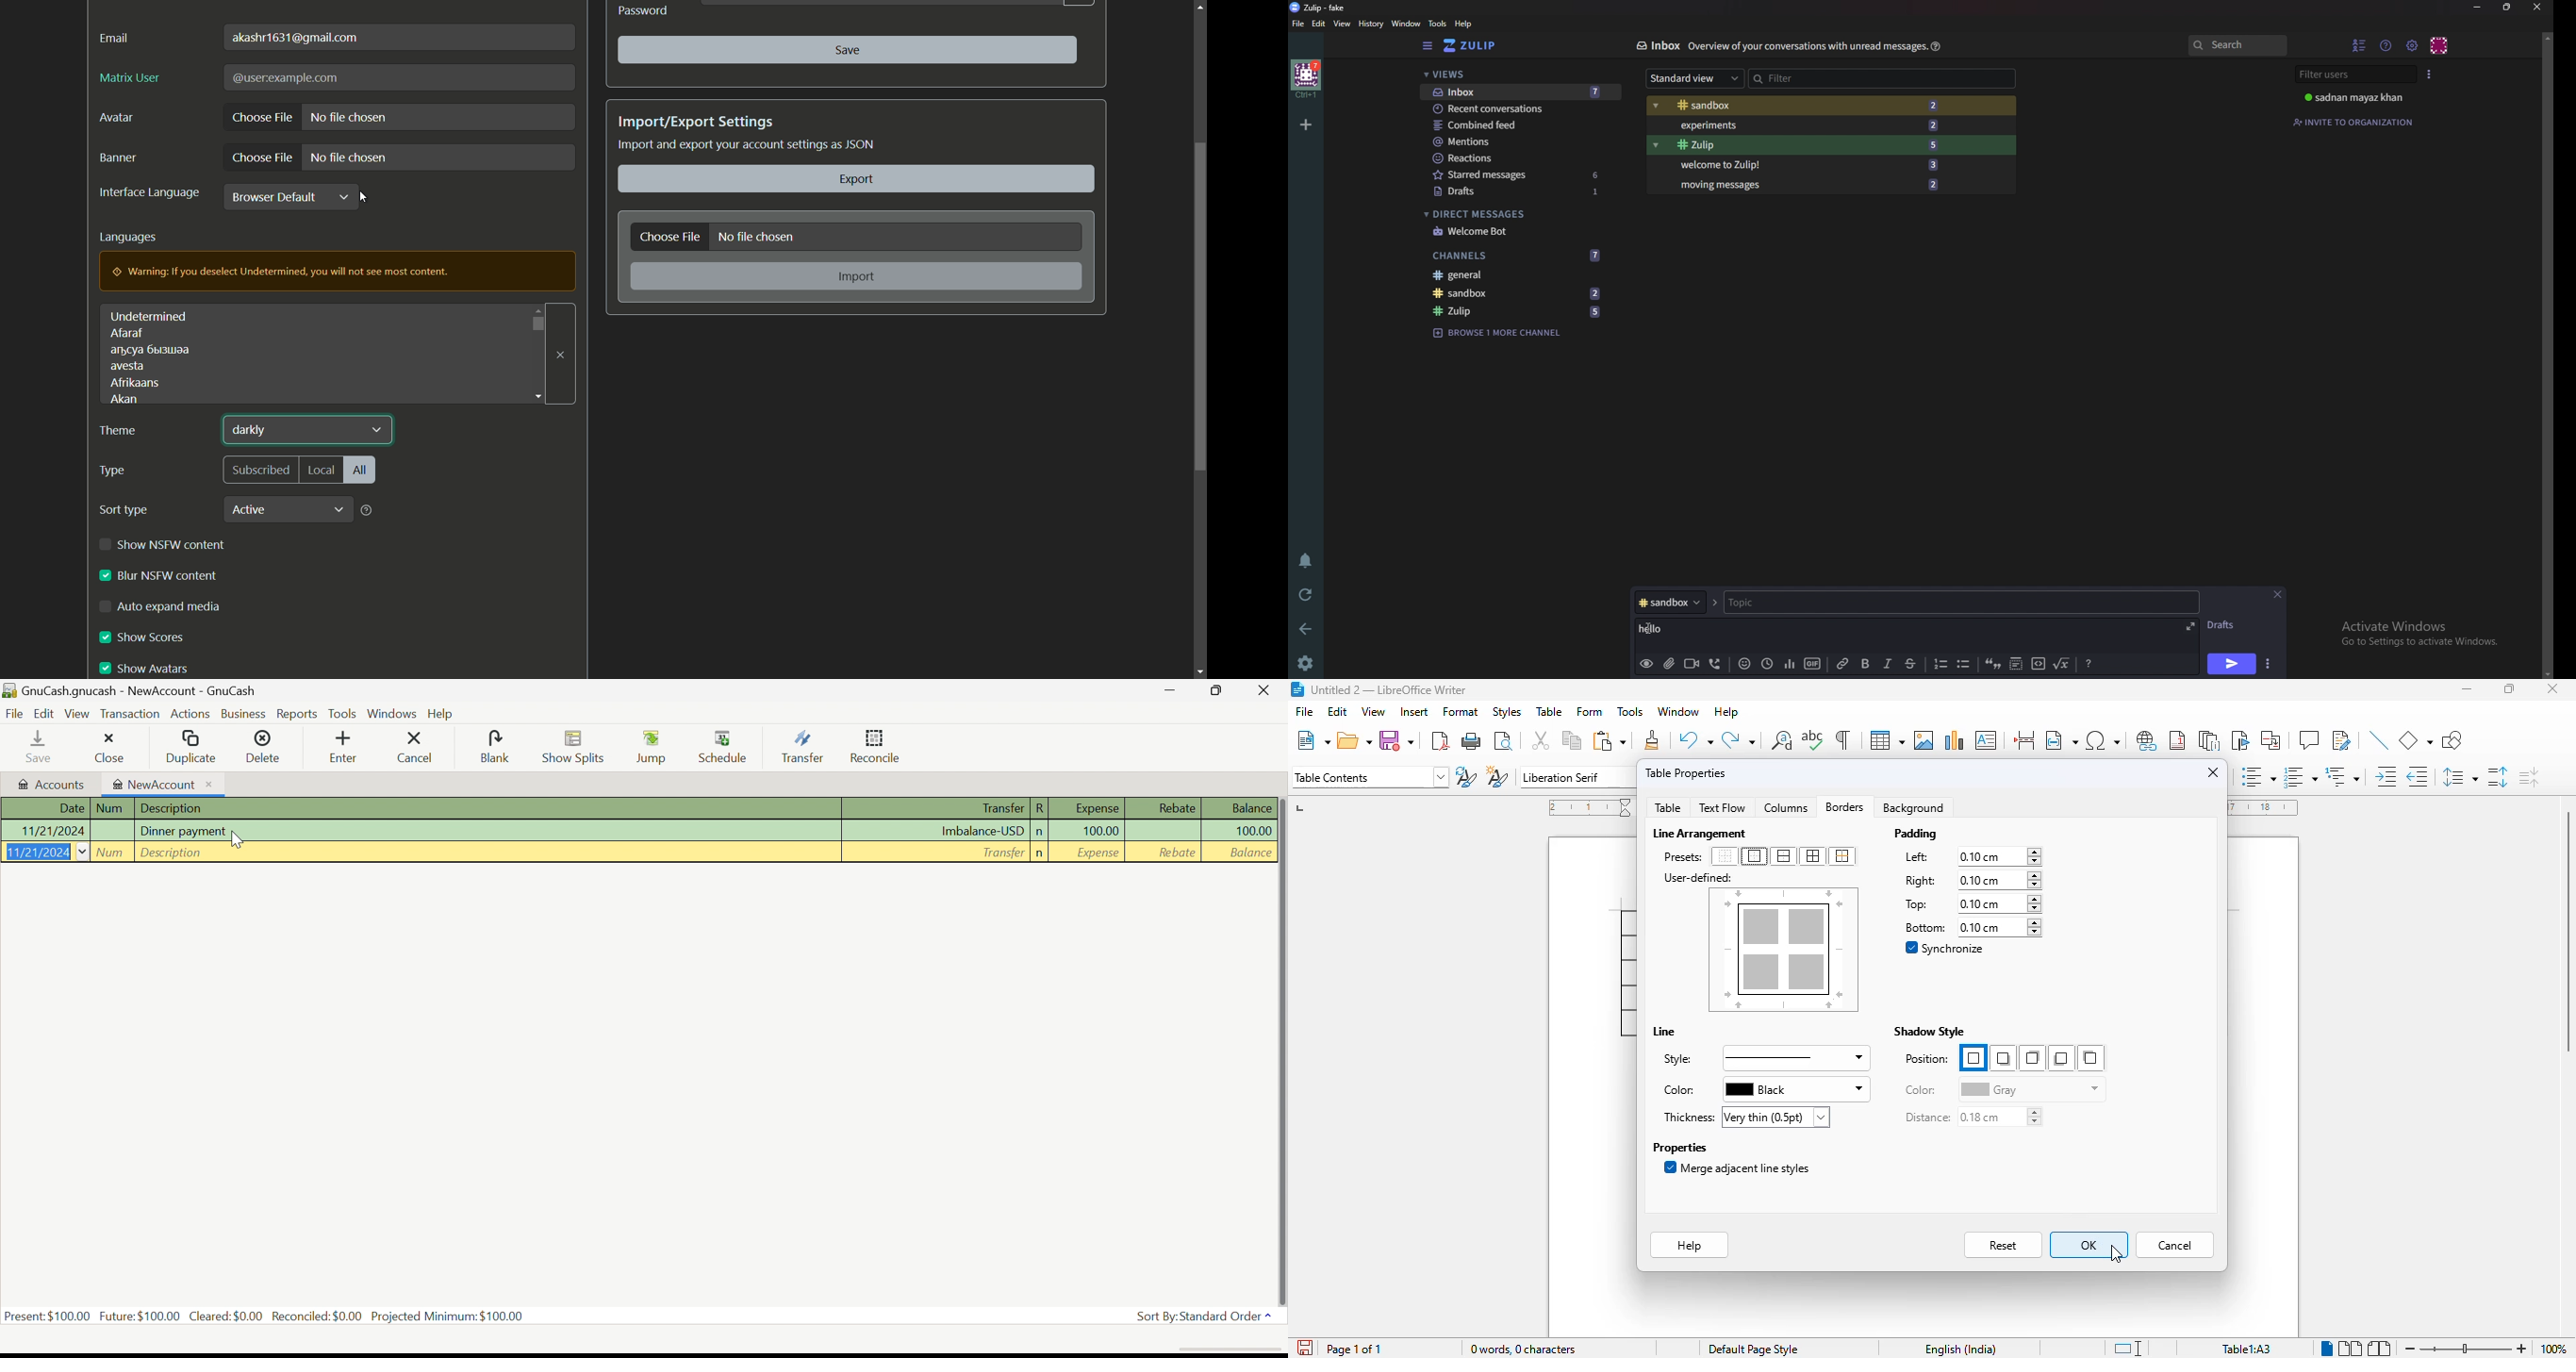 The image size is (2576, 1372). Describe the element at coordinates (165, 576) in the screenshot. I see `blur nsfw content` at that location.